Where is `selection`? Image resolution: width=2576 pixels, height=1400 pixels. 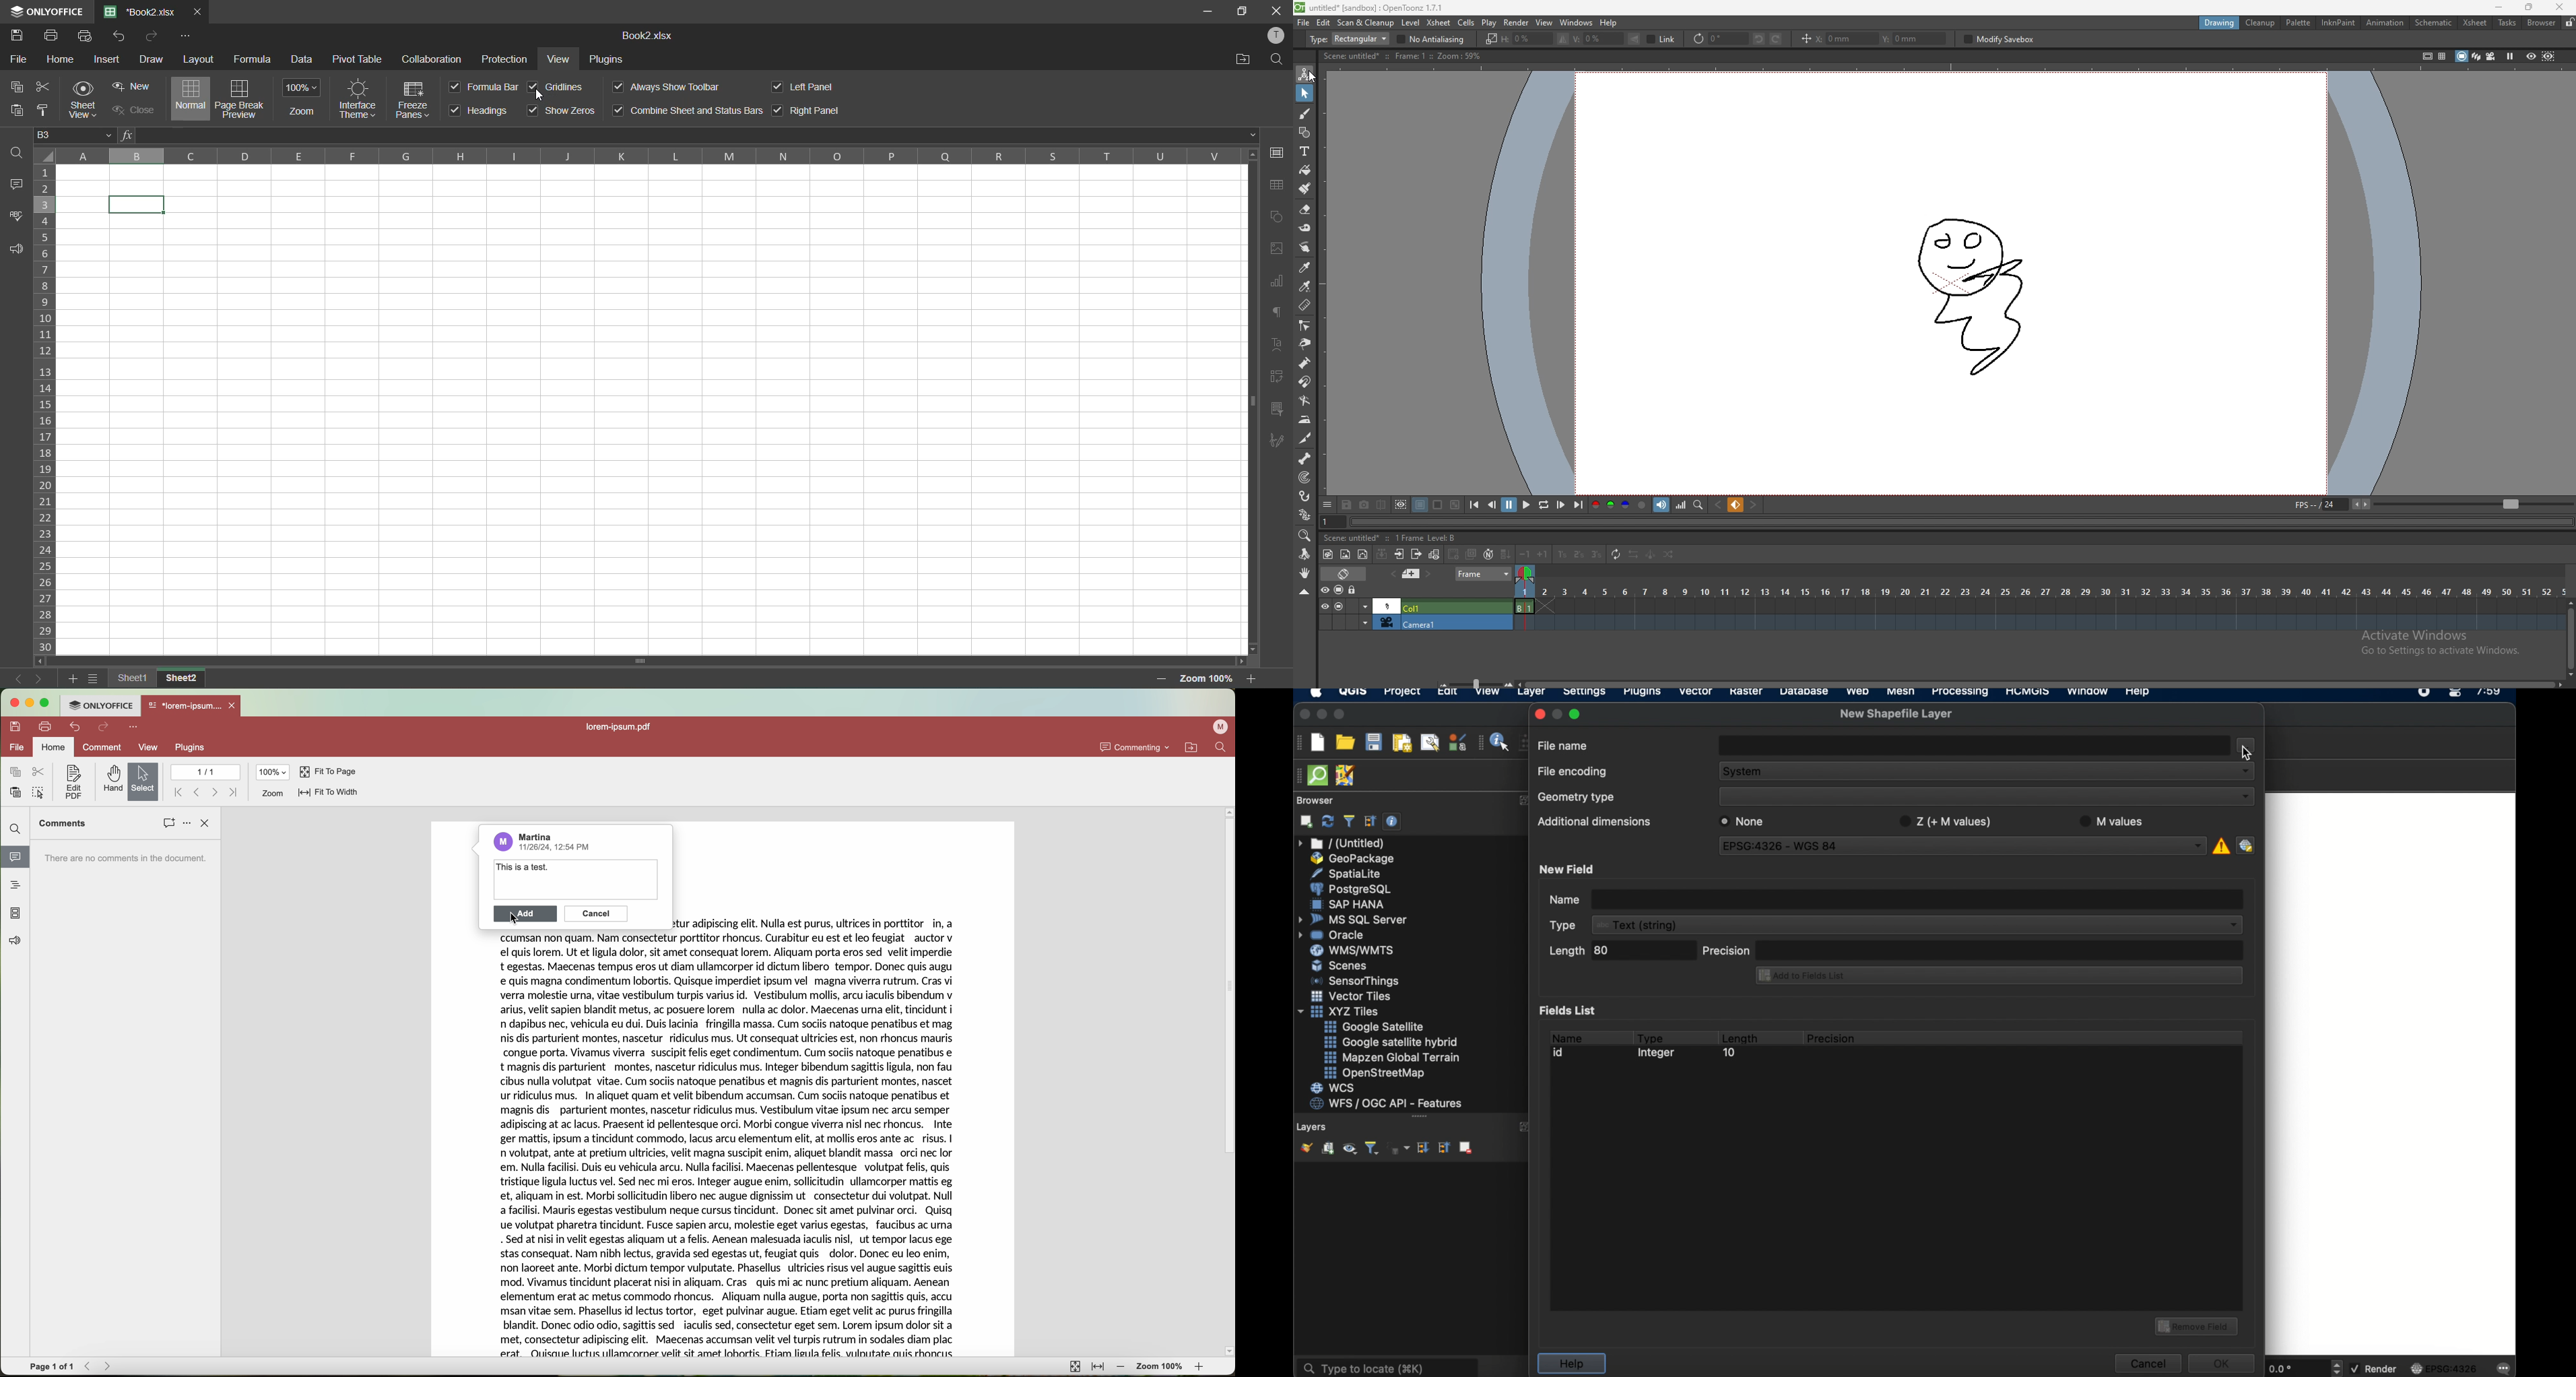 selection is located at coordinates (1305, 94).